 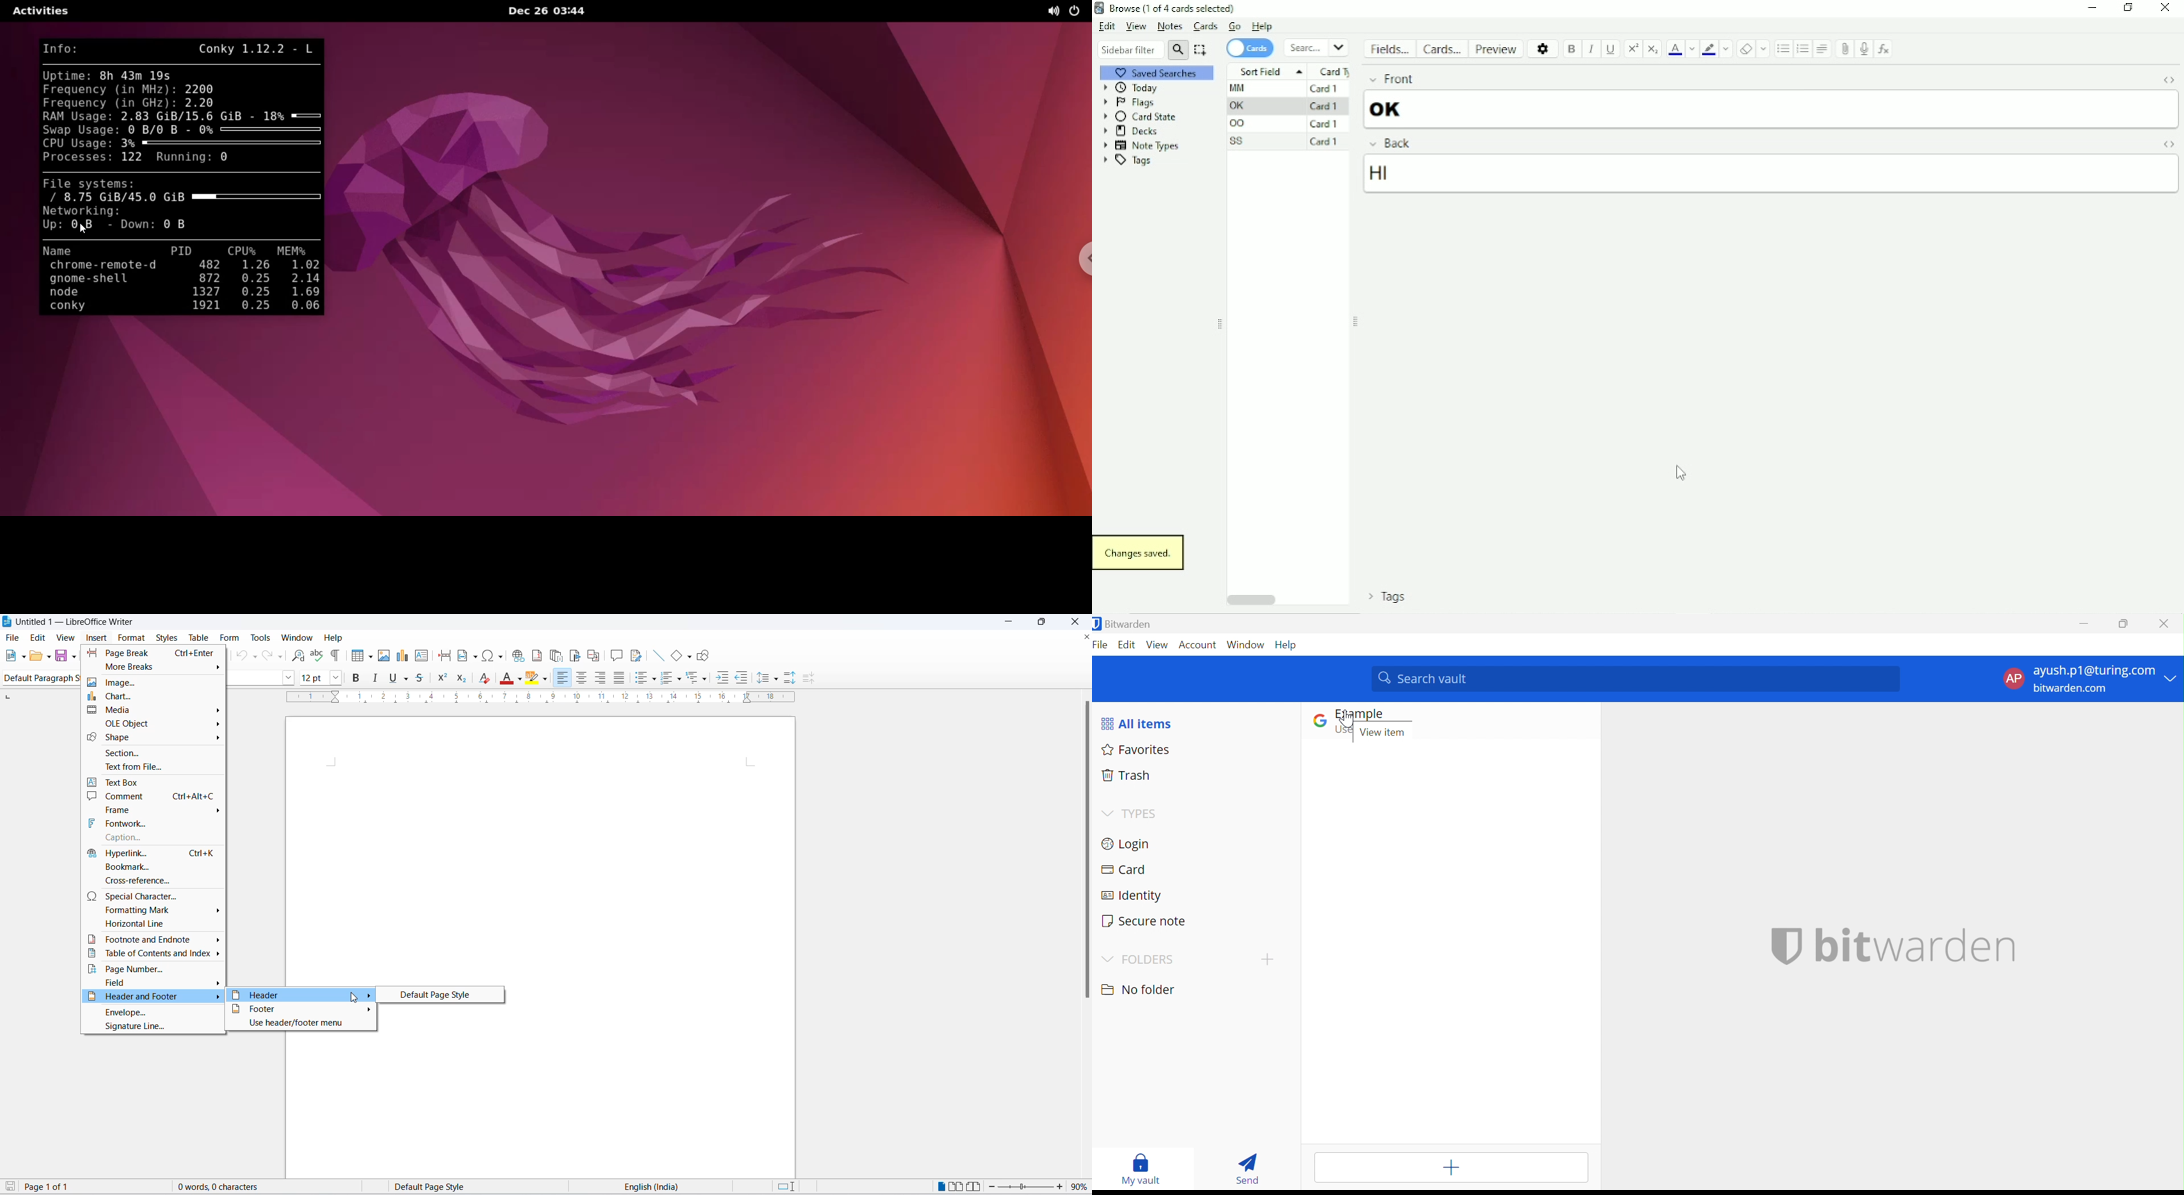 I want to click on Bold, so click(x=1573, y=49).